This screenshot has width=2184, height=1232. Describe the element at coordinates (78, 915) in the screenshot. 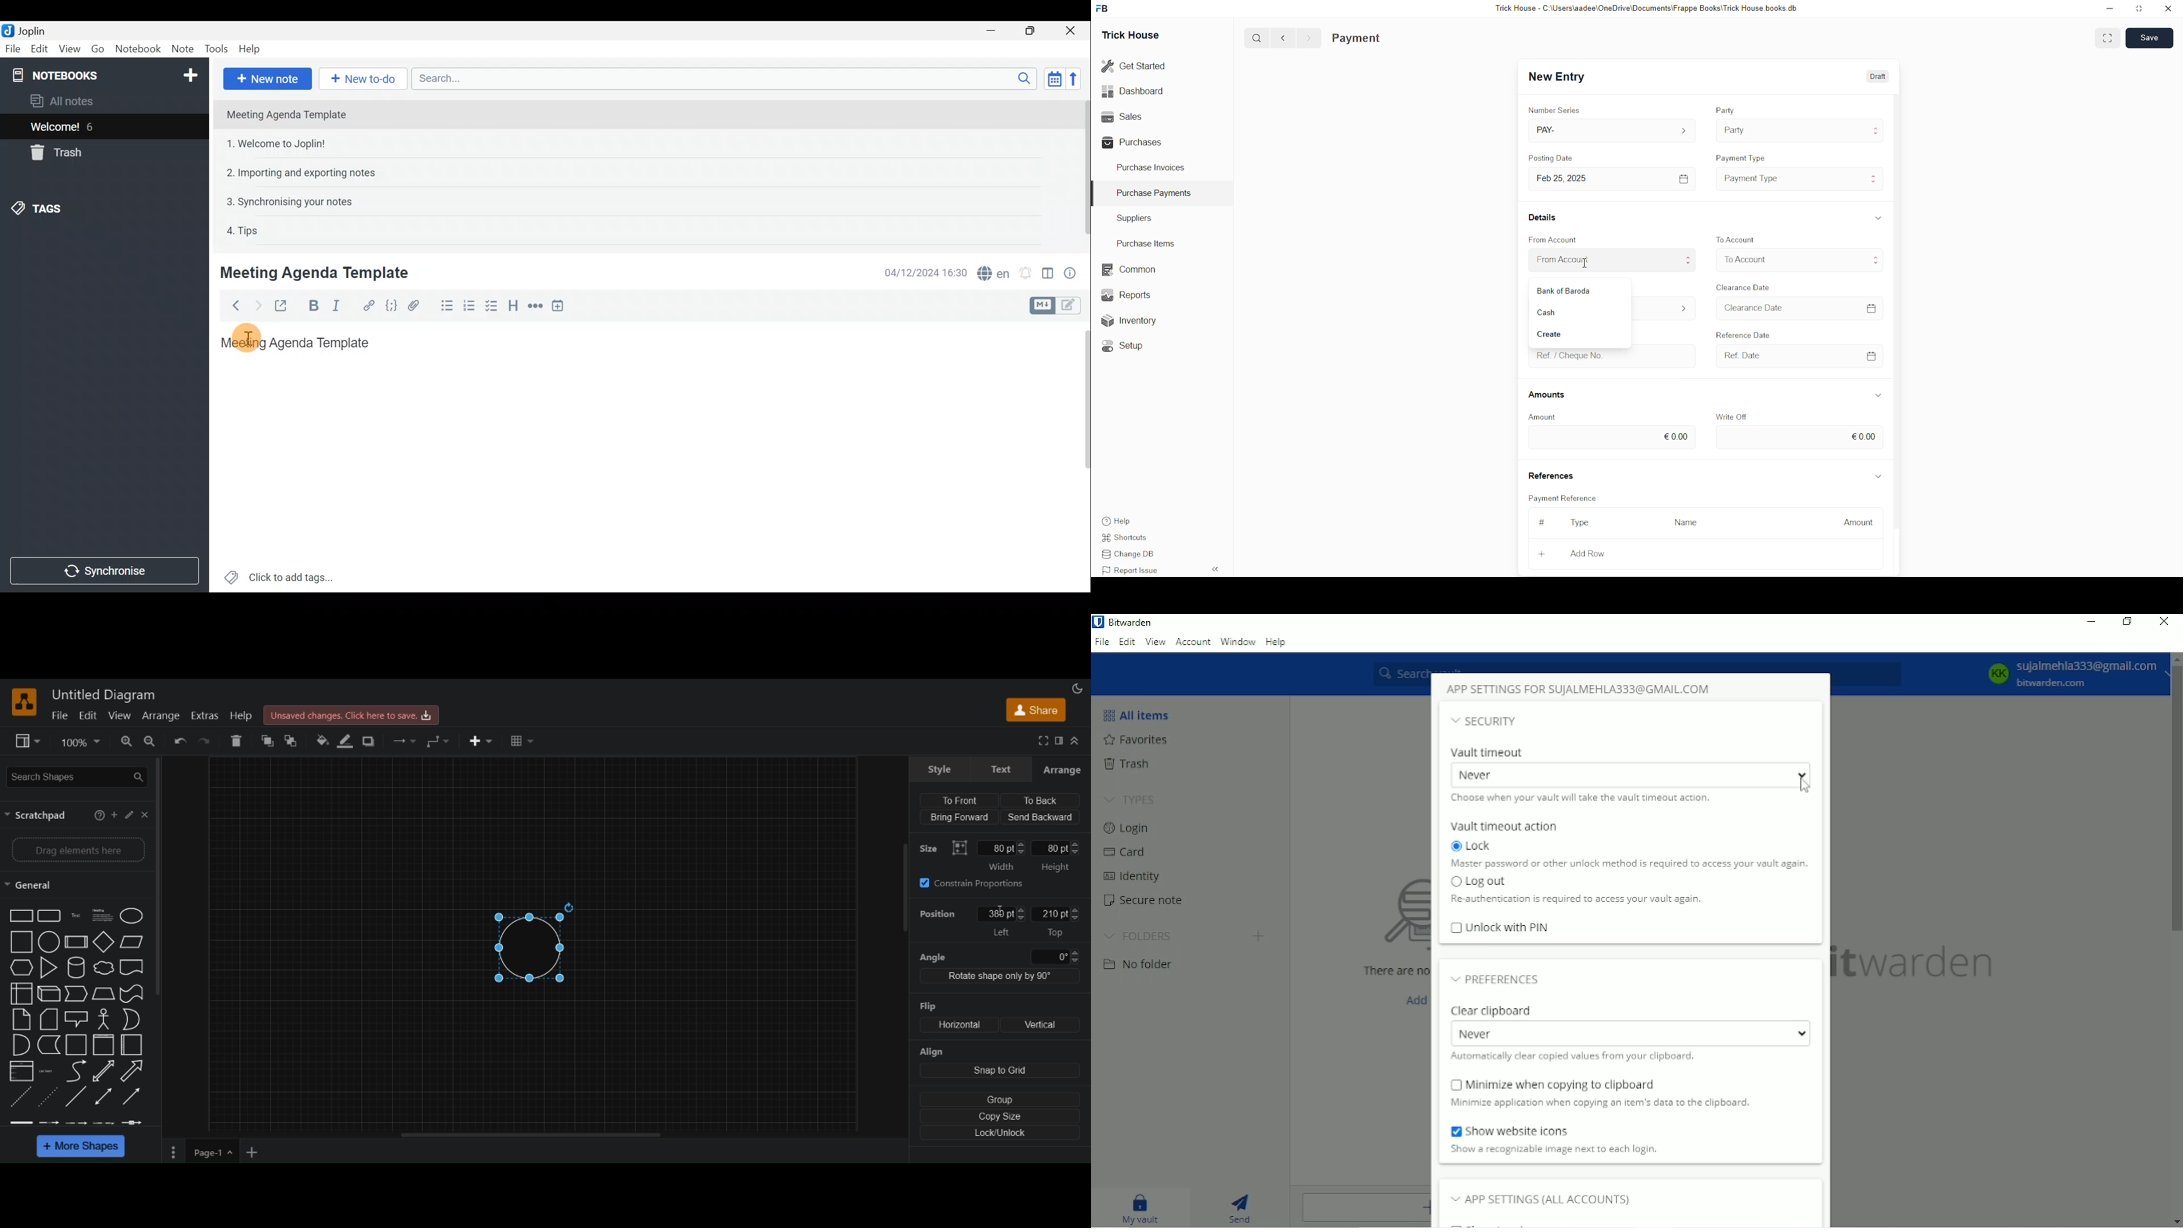

I see `task` at that location.